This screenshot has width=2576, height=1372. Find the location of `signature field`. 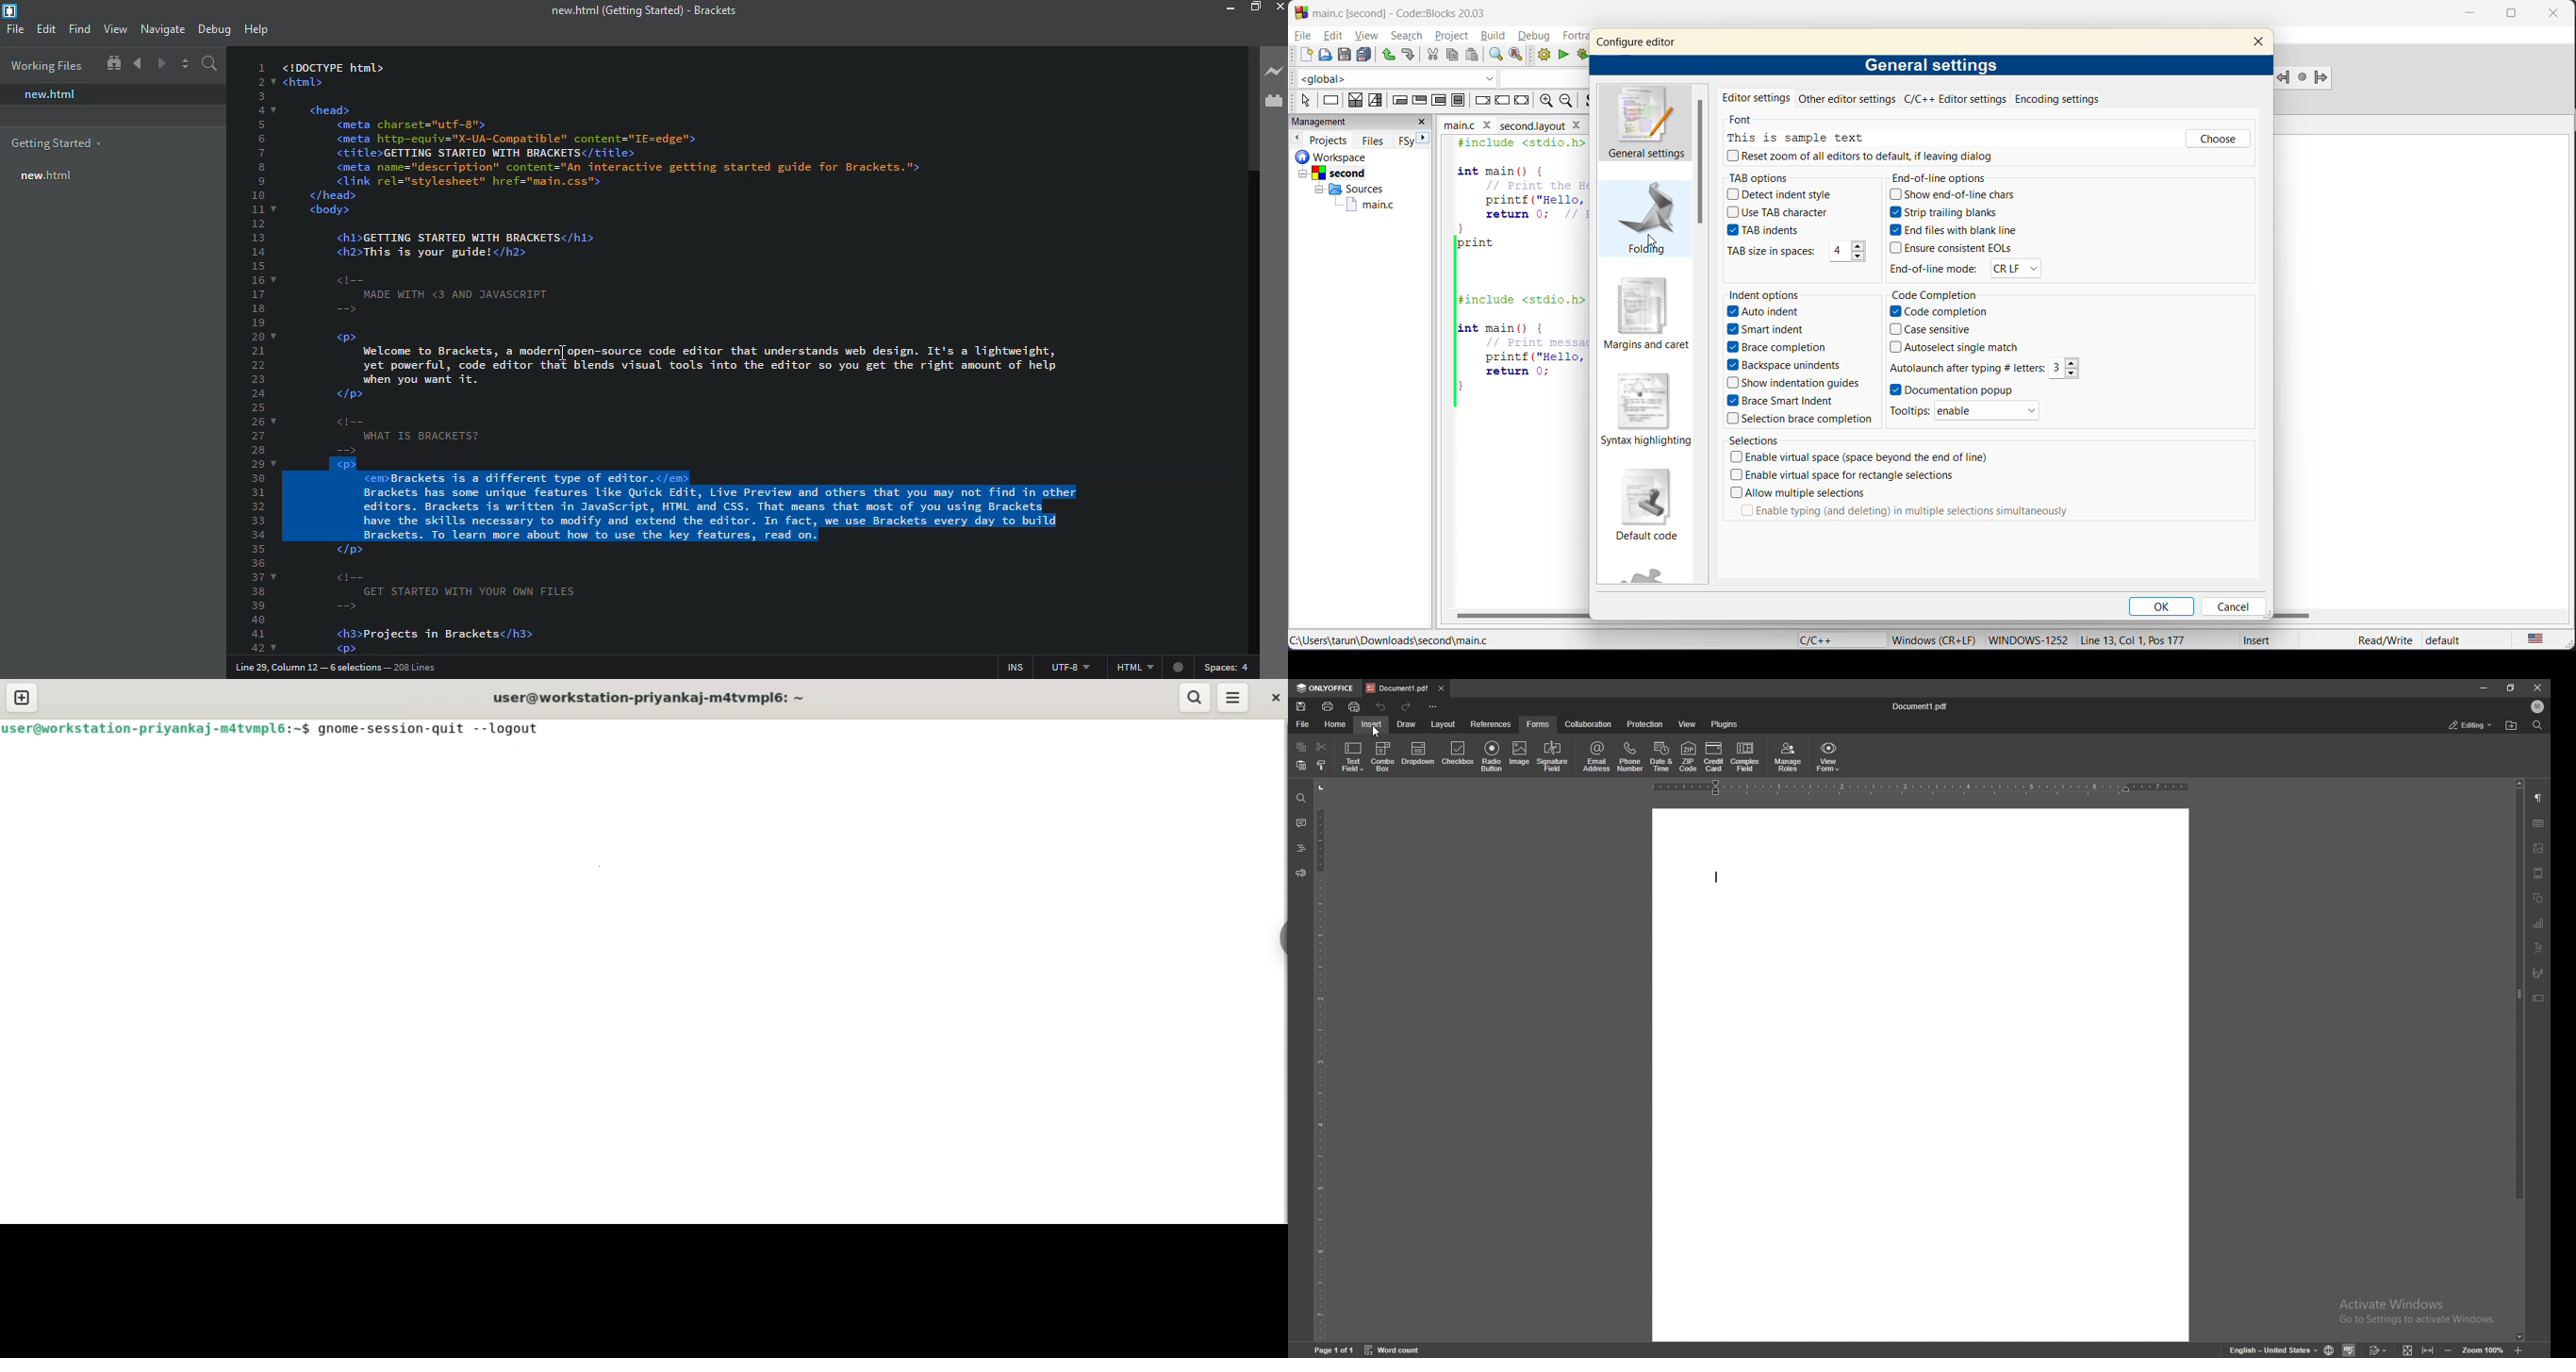

signature field is located at coordinates (2539, 972).